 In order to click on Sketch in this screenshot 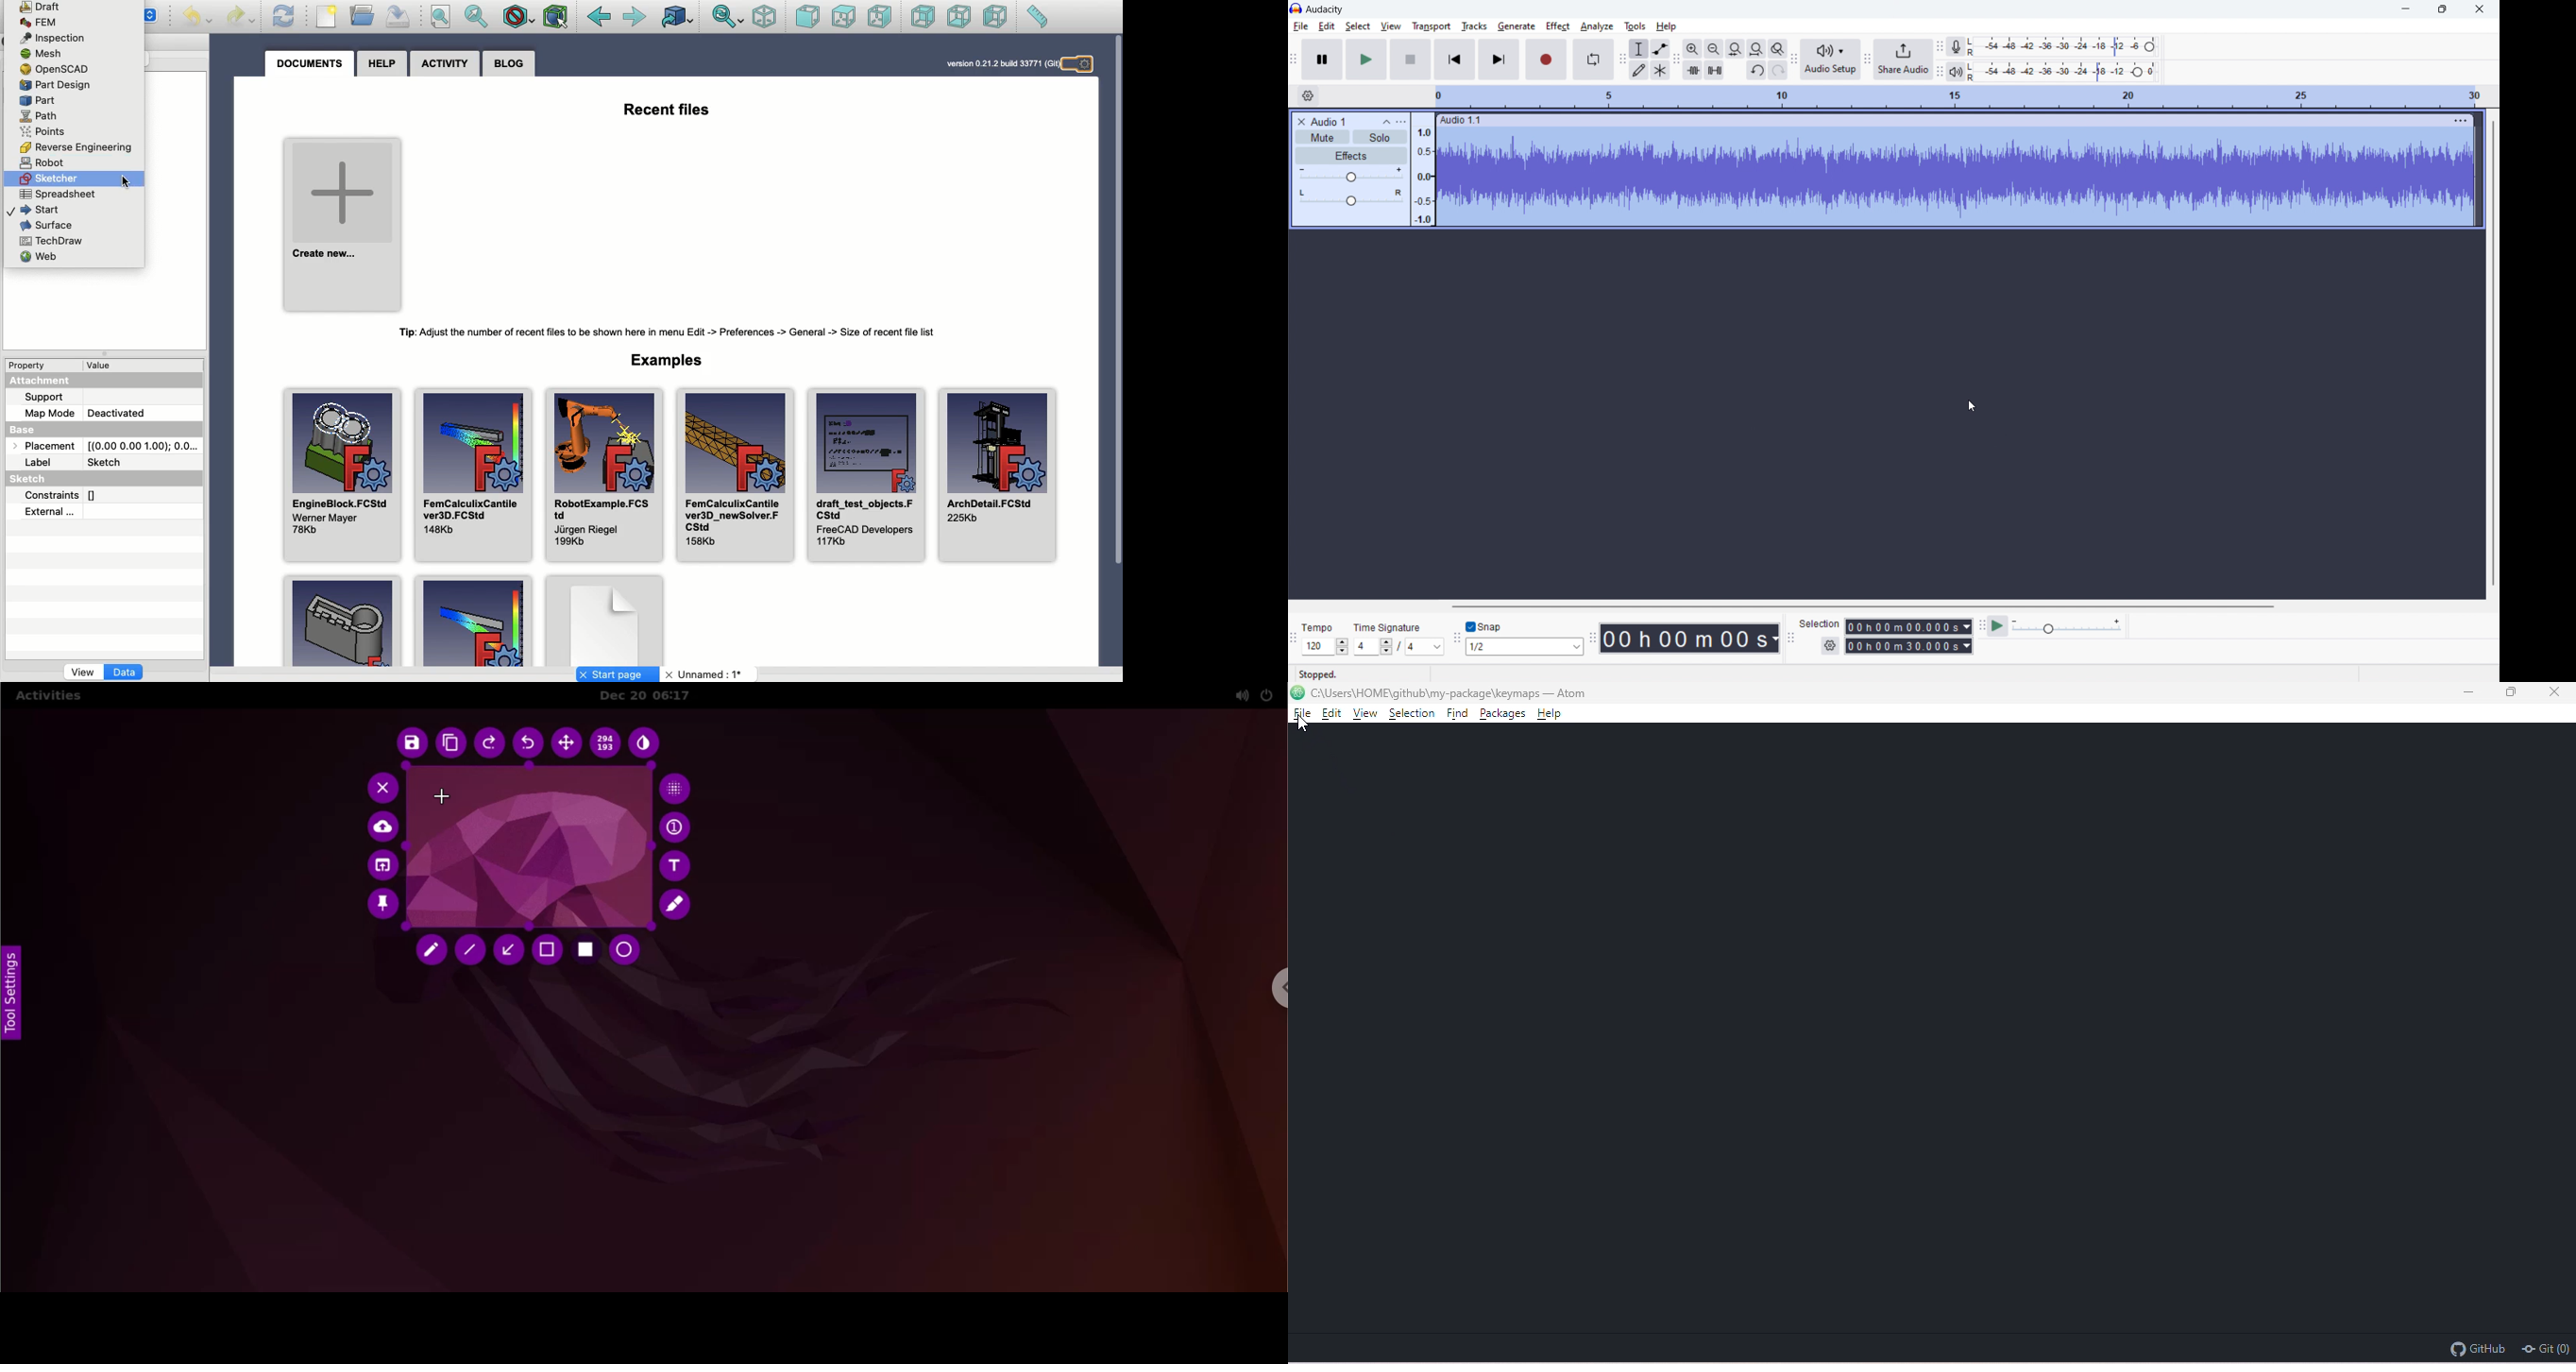, I will do `click(109, 463)`.